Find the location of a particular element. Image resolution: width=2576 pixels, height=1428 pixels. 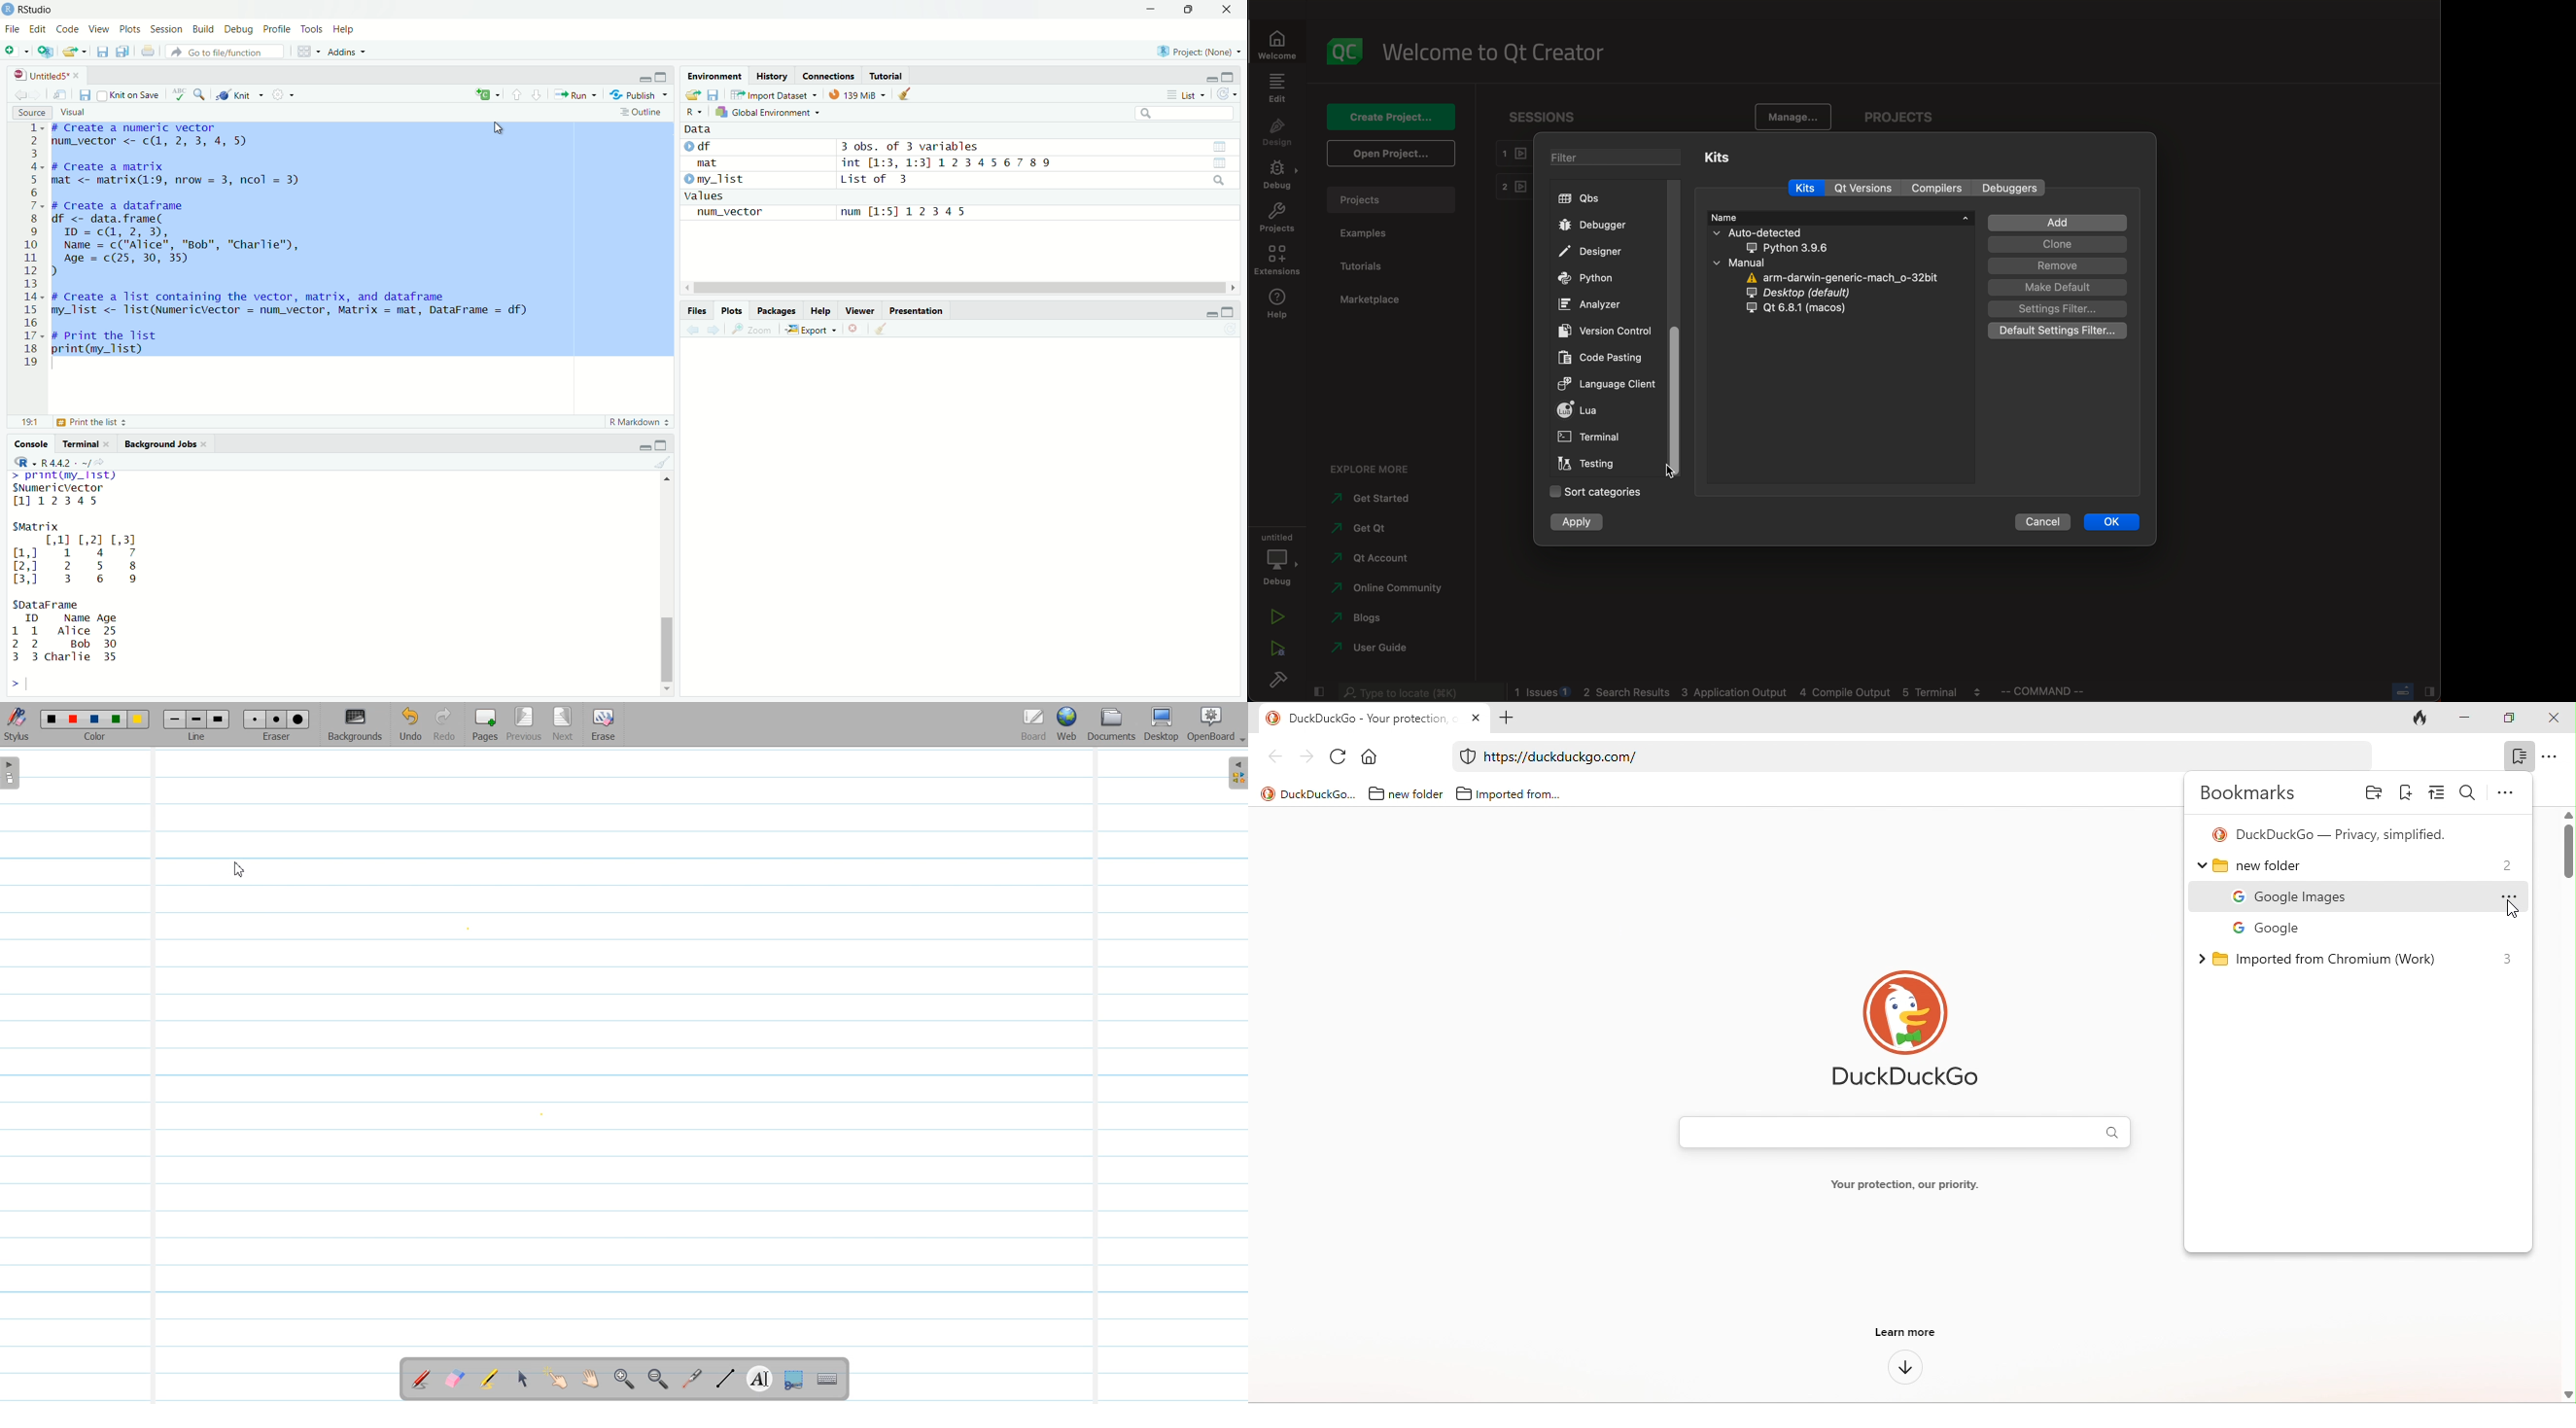

View is located at coordinates (100, 30).